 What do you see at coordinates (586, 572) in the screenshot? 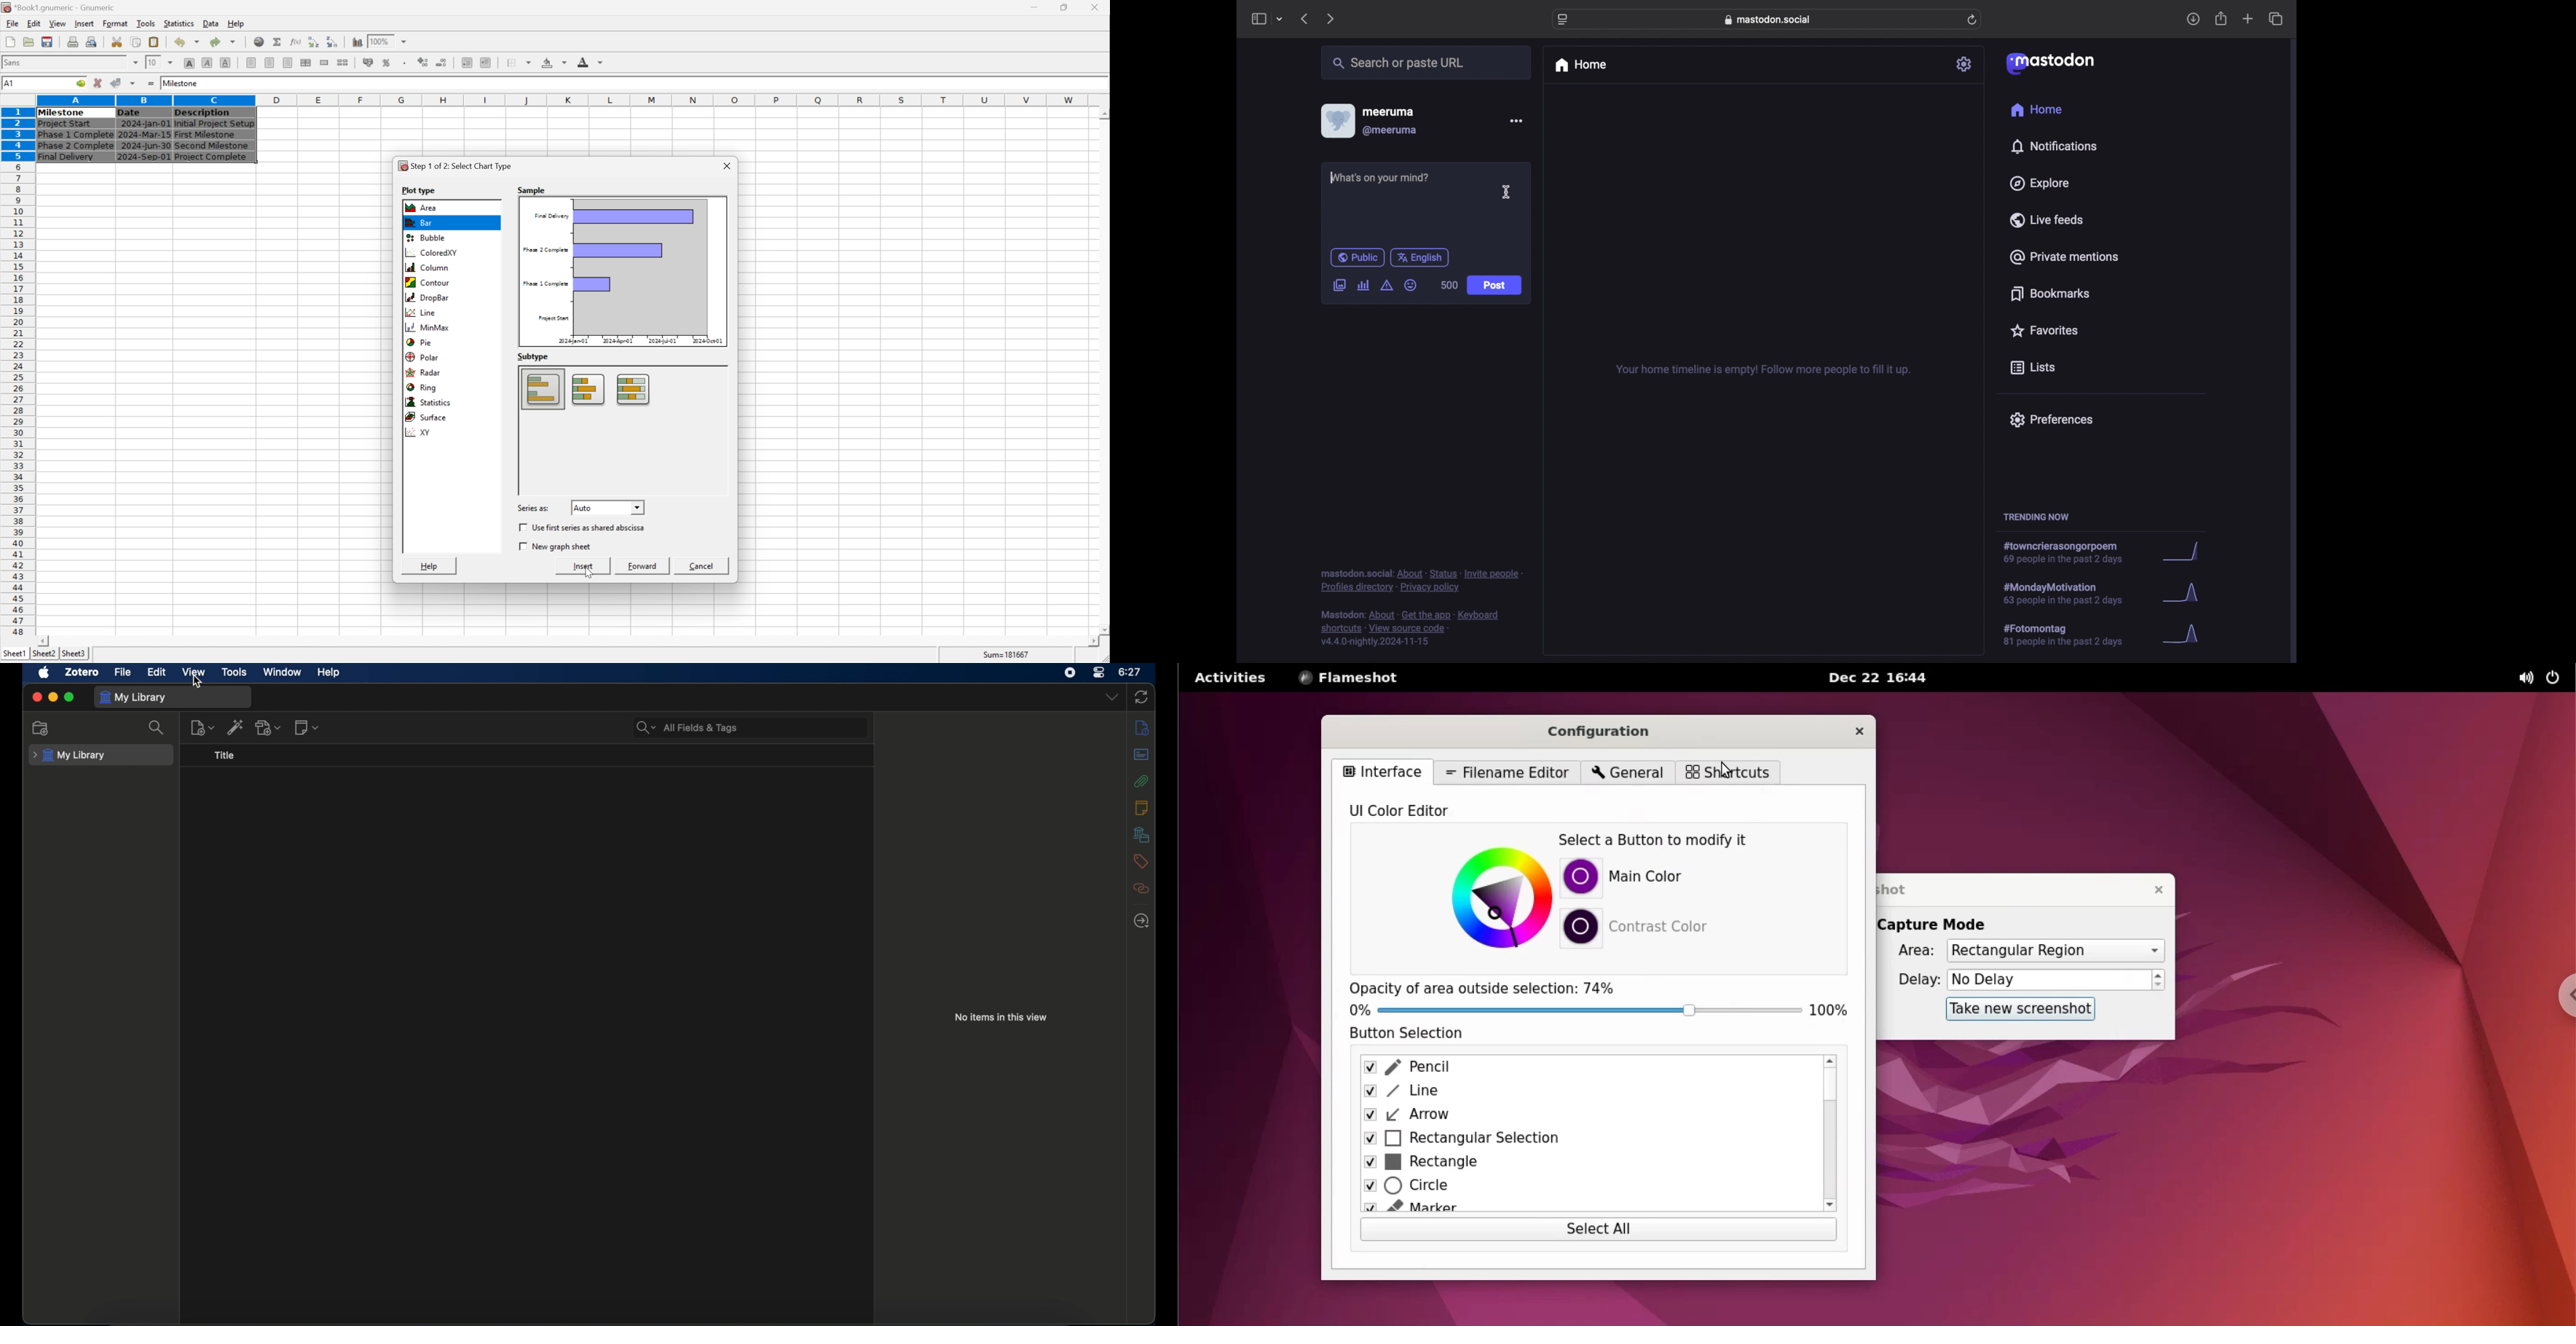
I see `cursor` at bounding box center [586, 572].